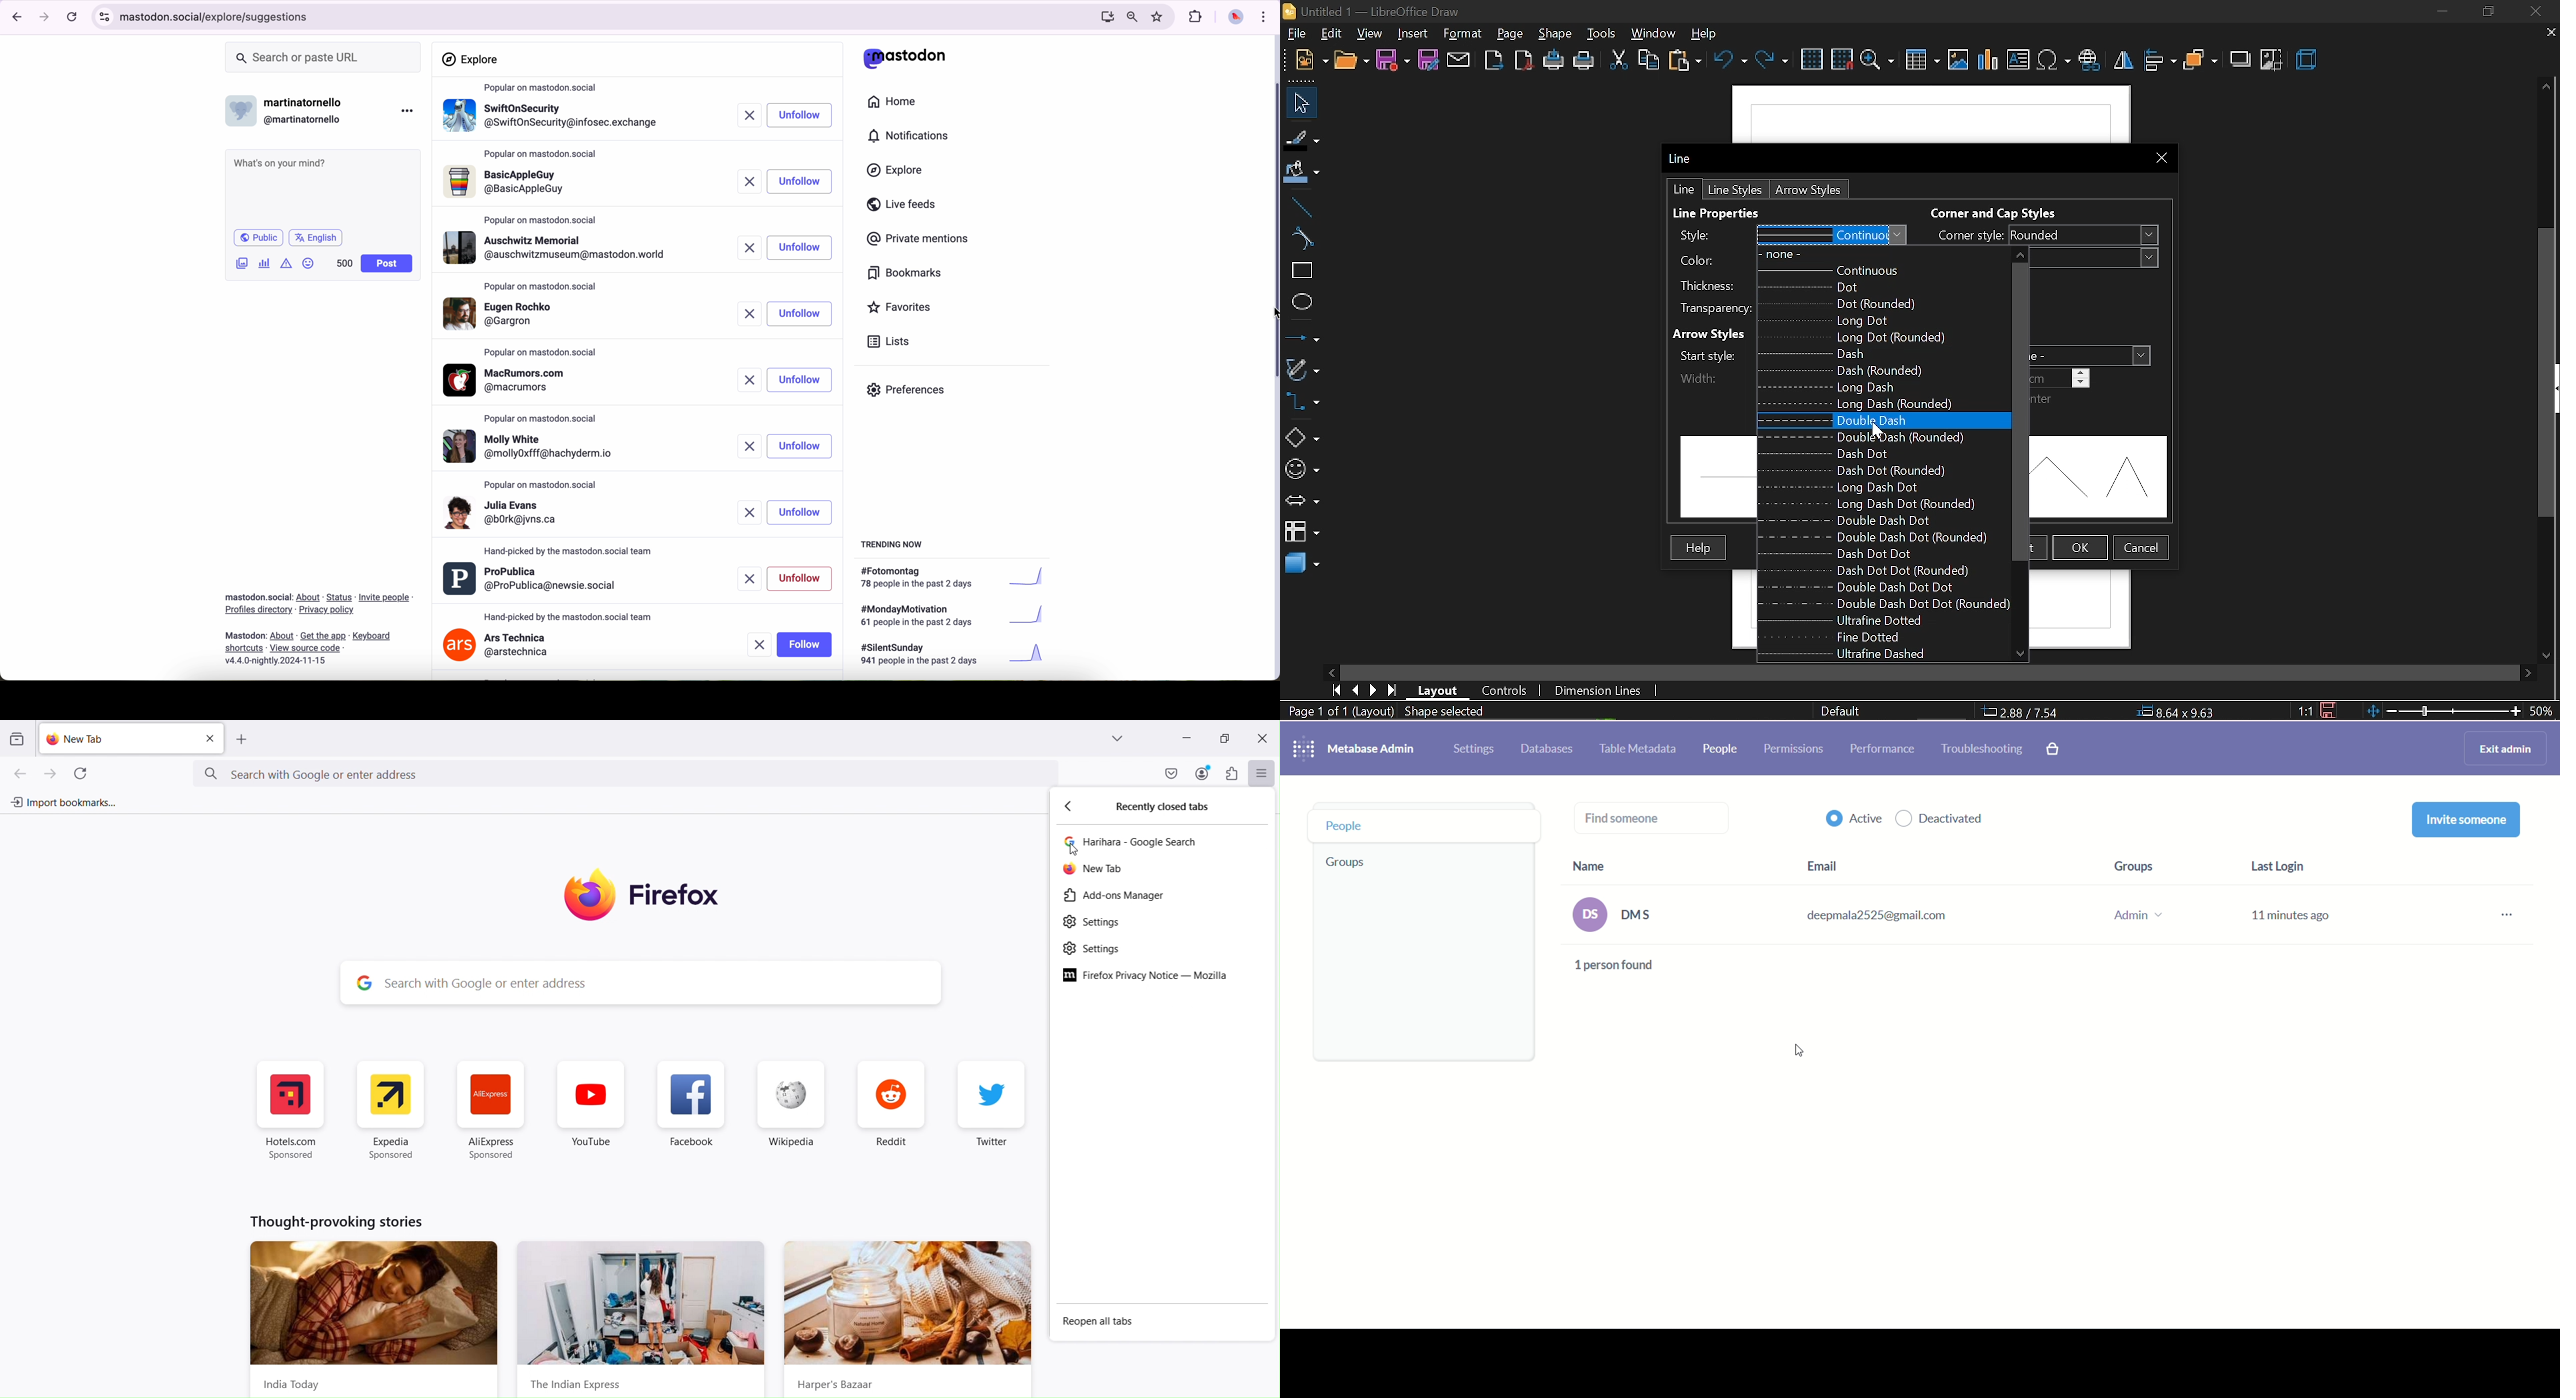 This screenshot has height=1400, width=2576. What do you see at coordinates (2104, 478) in the screenshot?
I see `preview` at bounding box center [2104, 478].